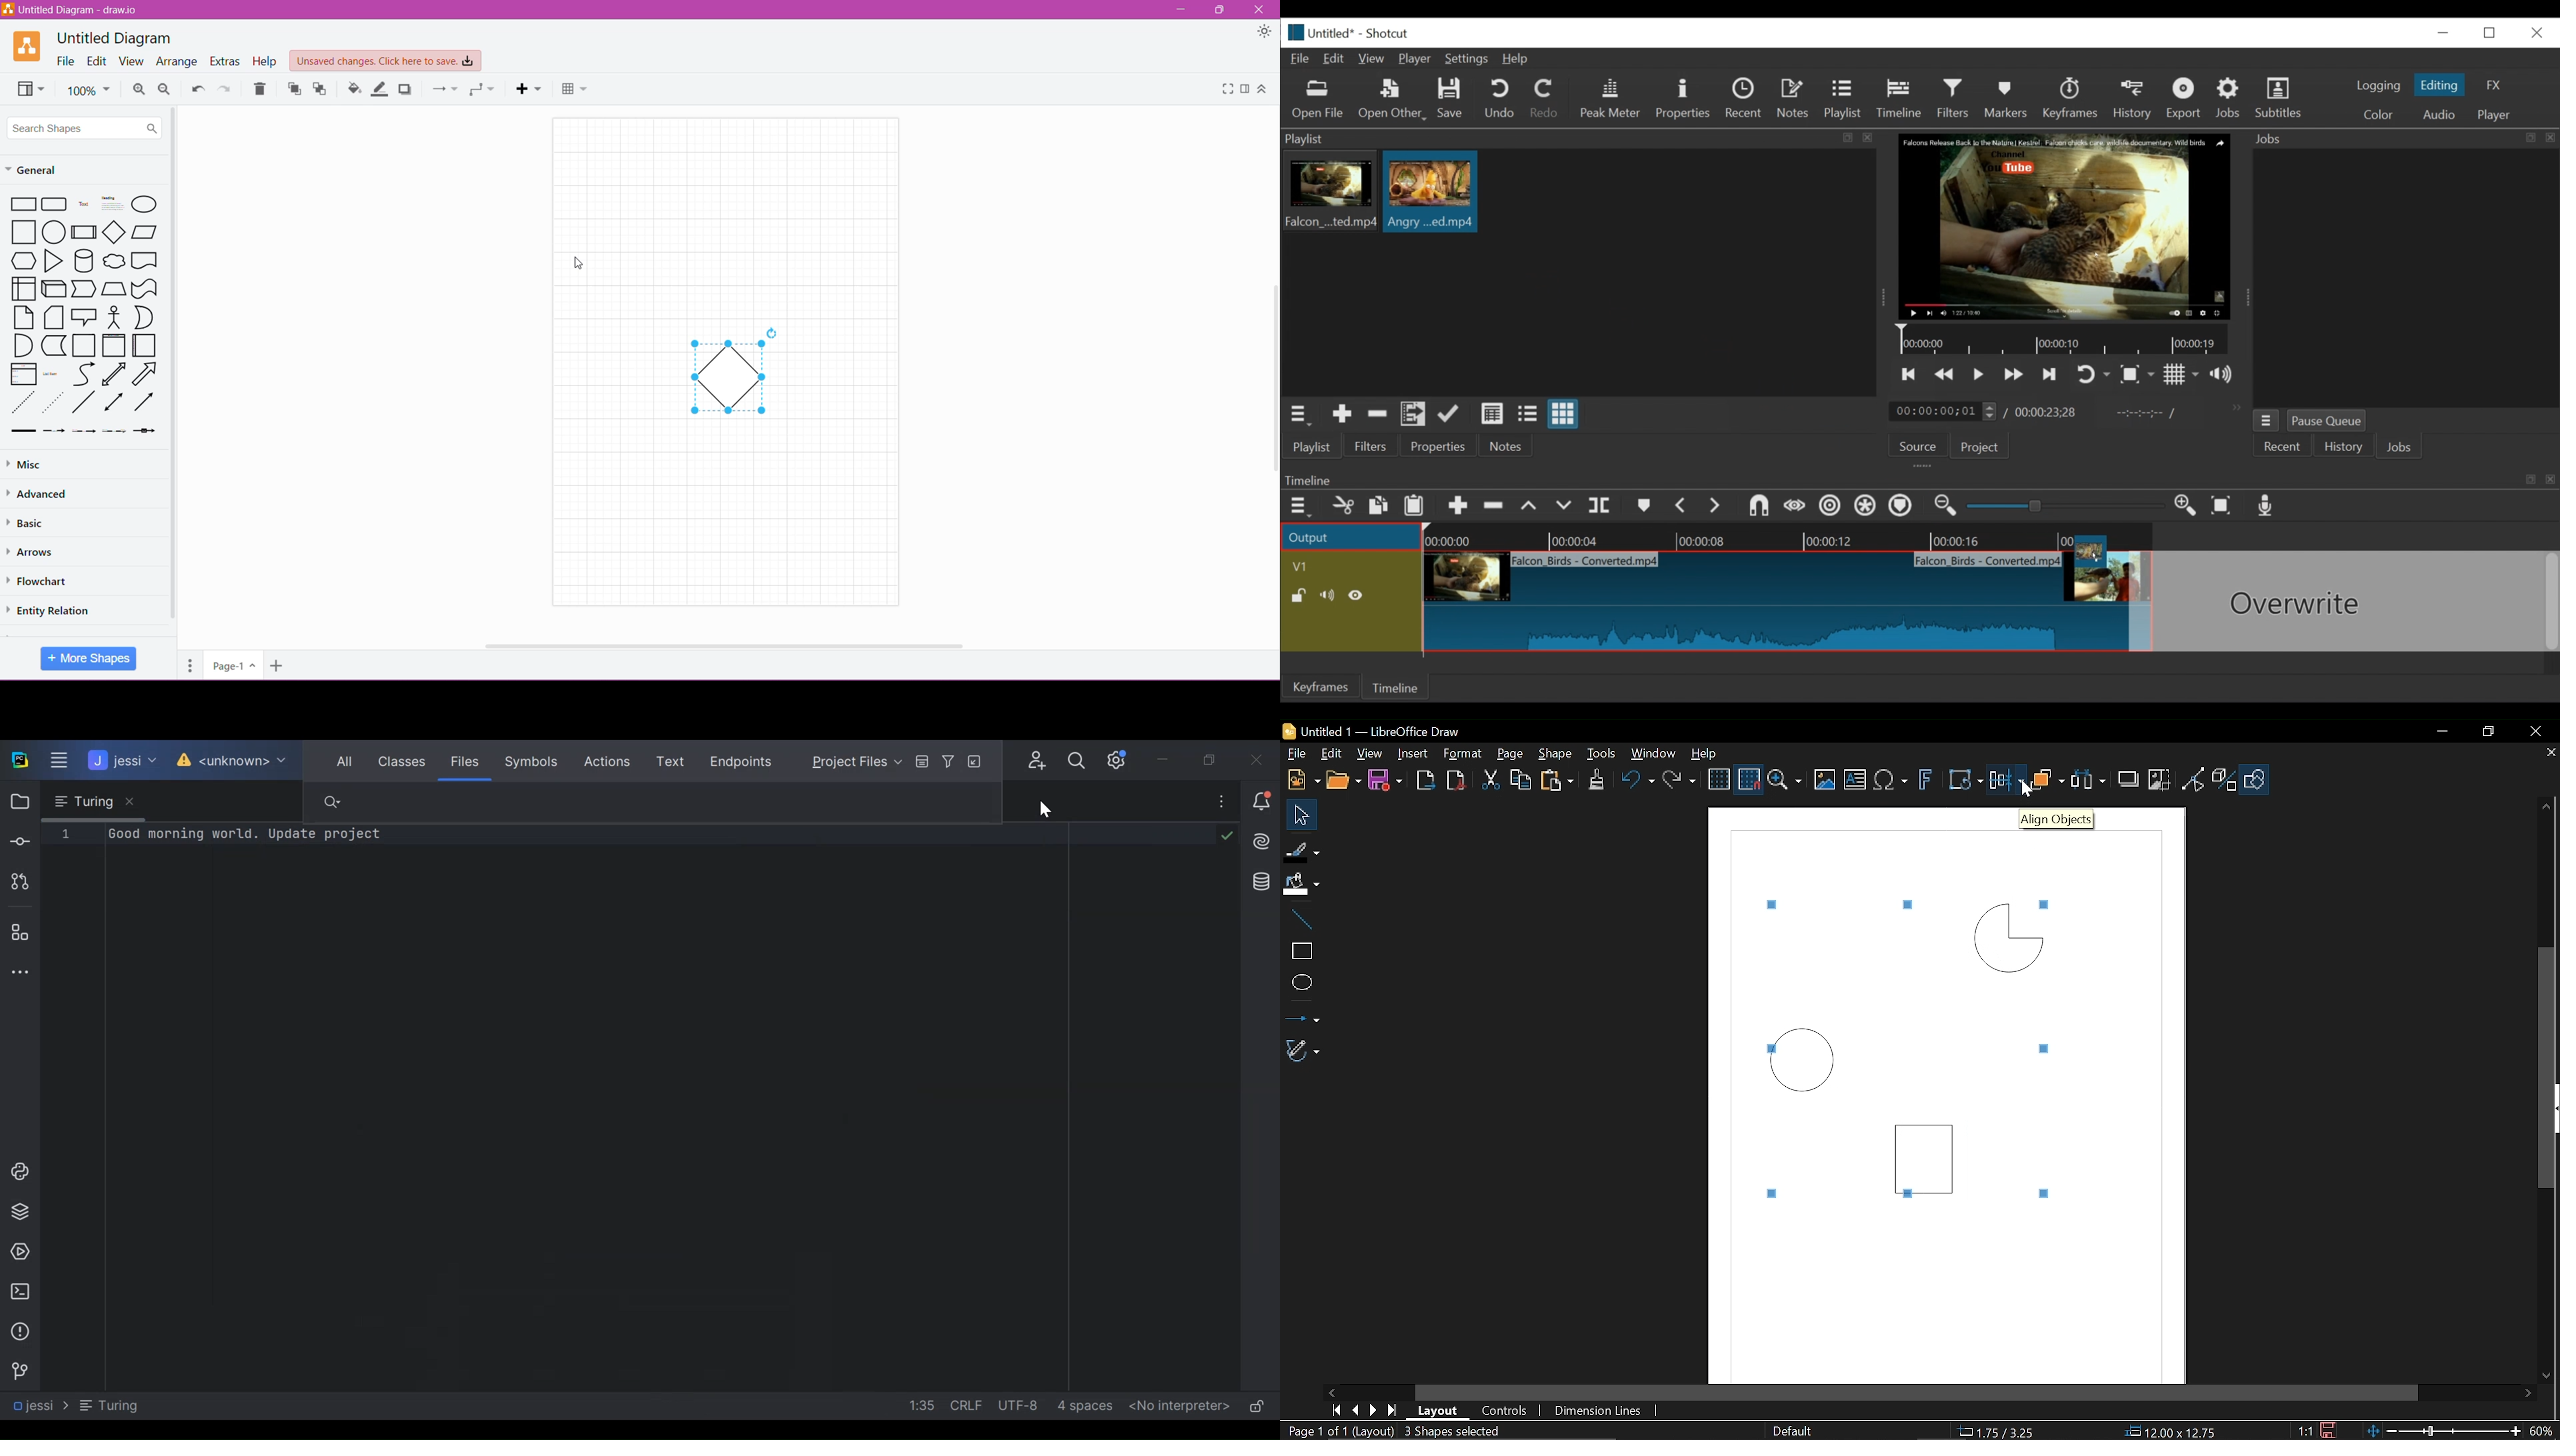  What do you see at coordinates (1340, 1430) in the screenshot?
I see `page 1of 1 (Layout)` at bounding box center [1340, 1430].